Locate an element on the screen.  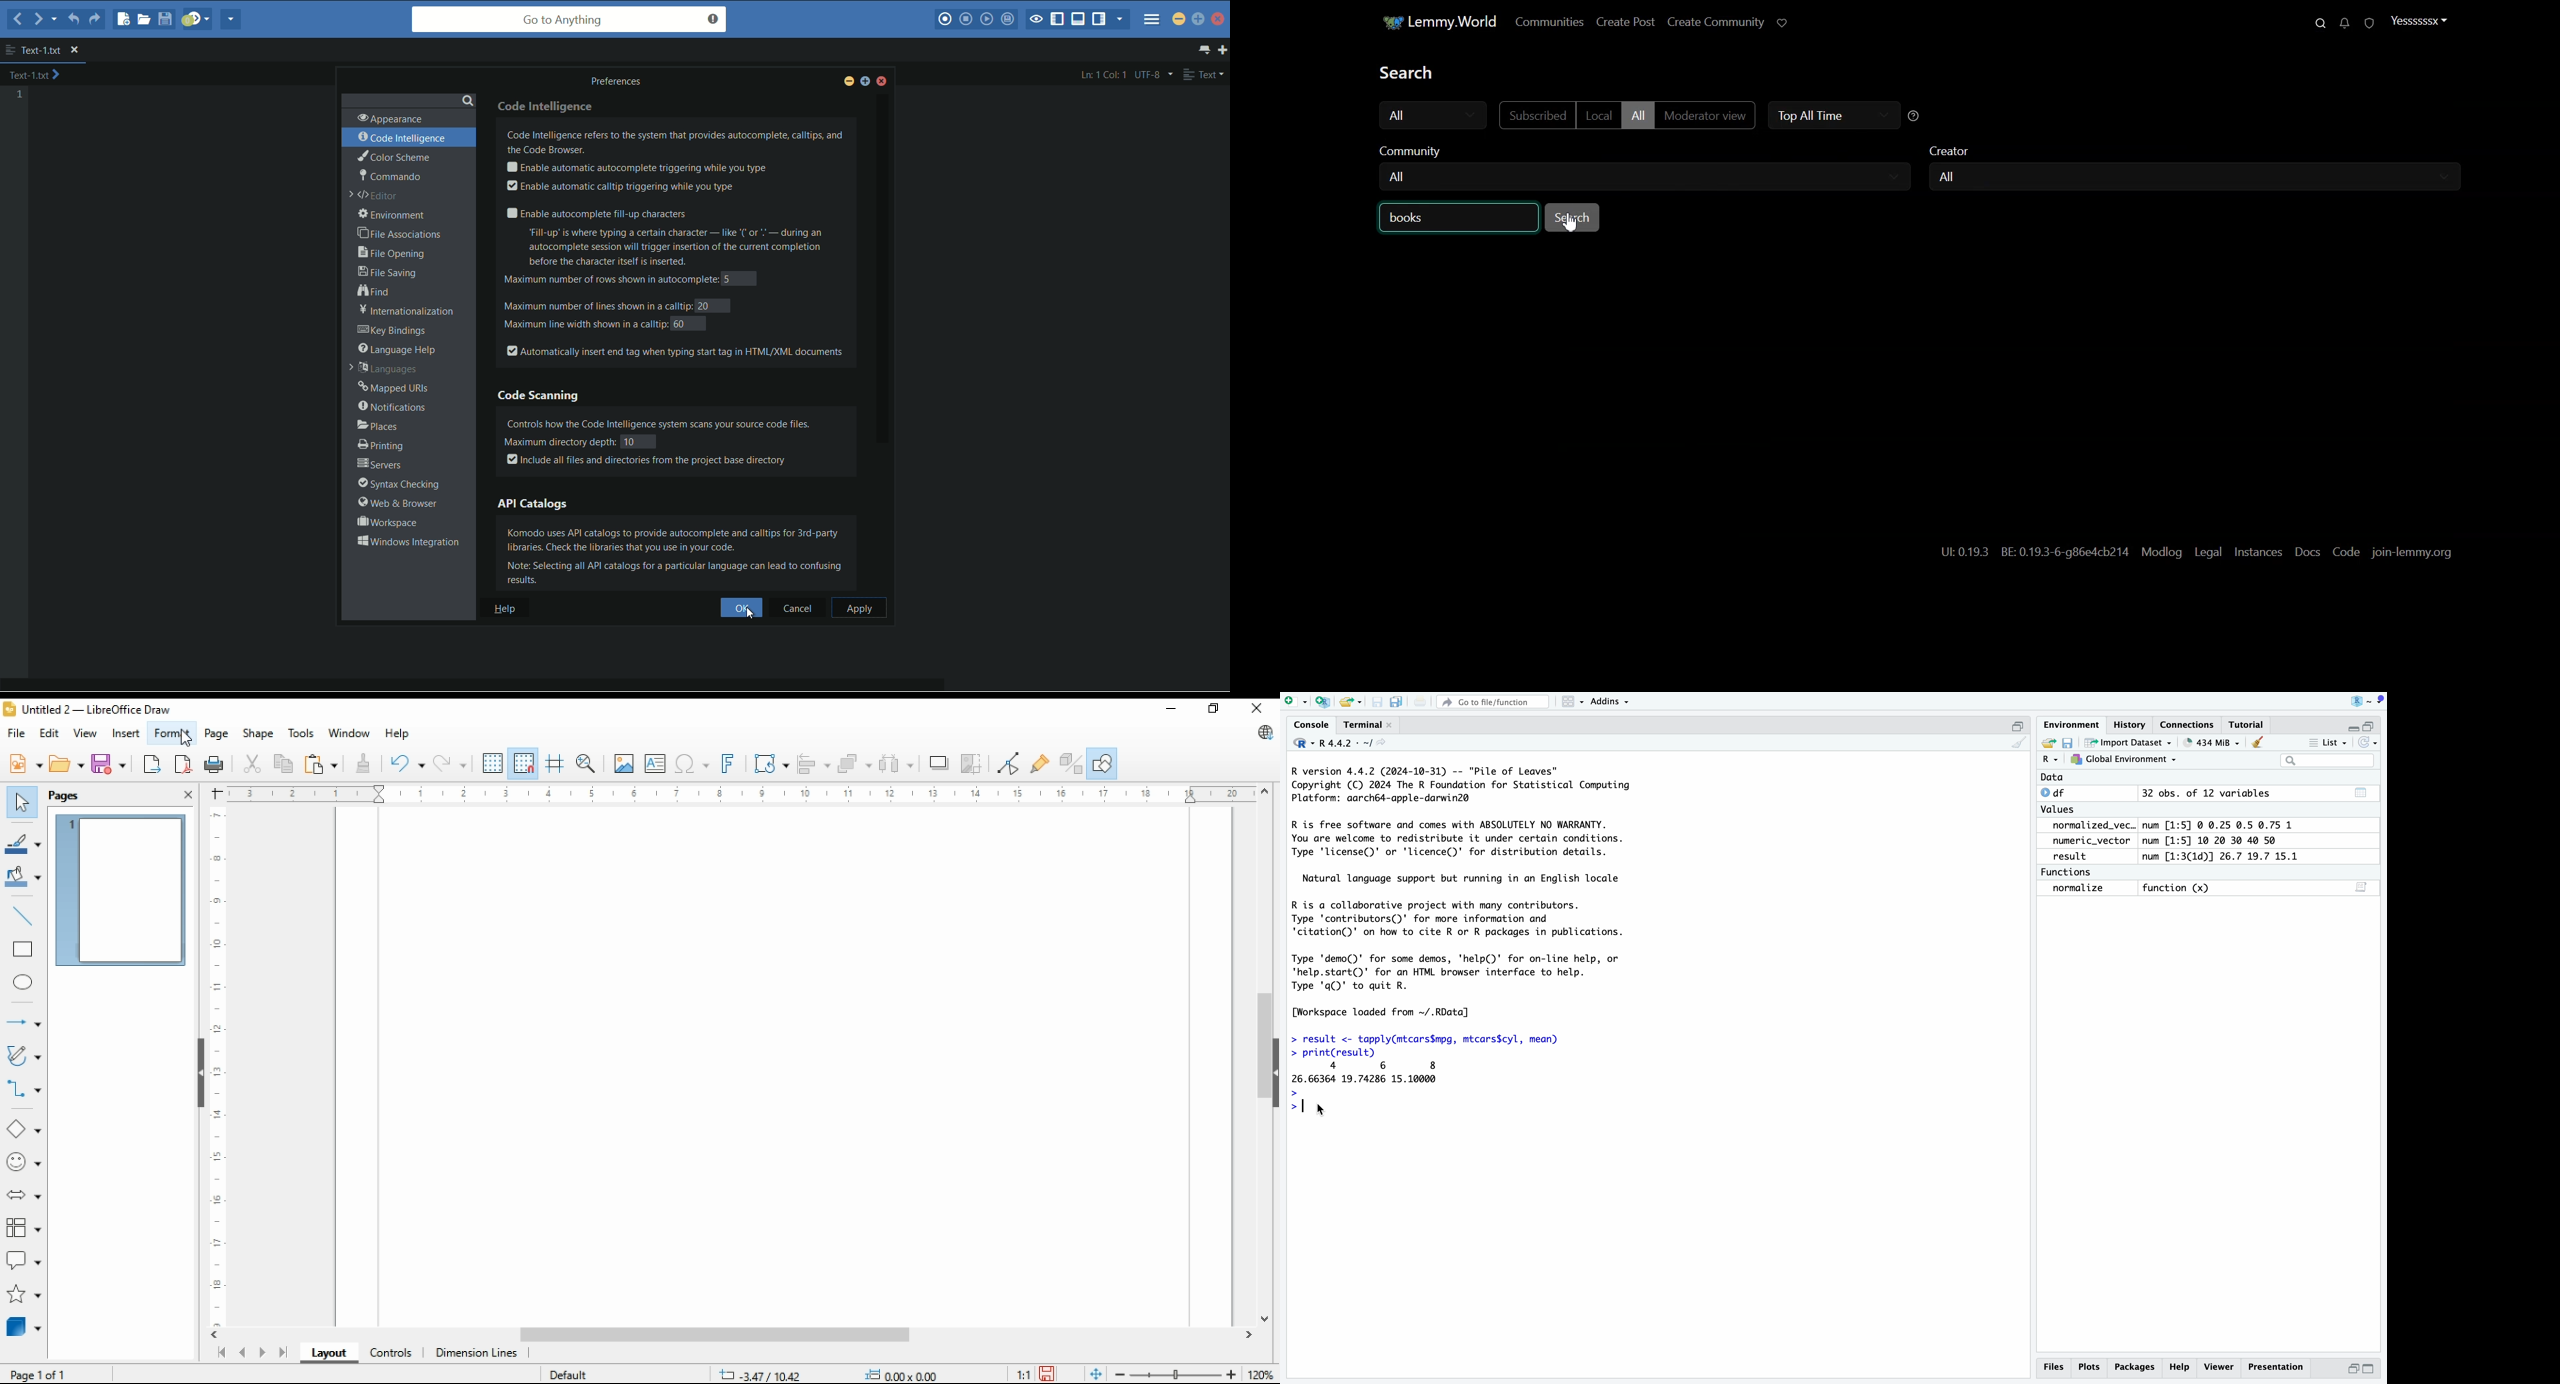
insert image is located at coordinates (623, 763).